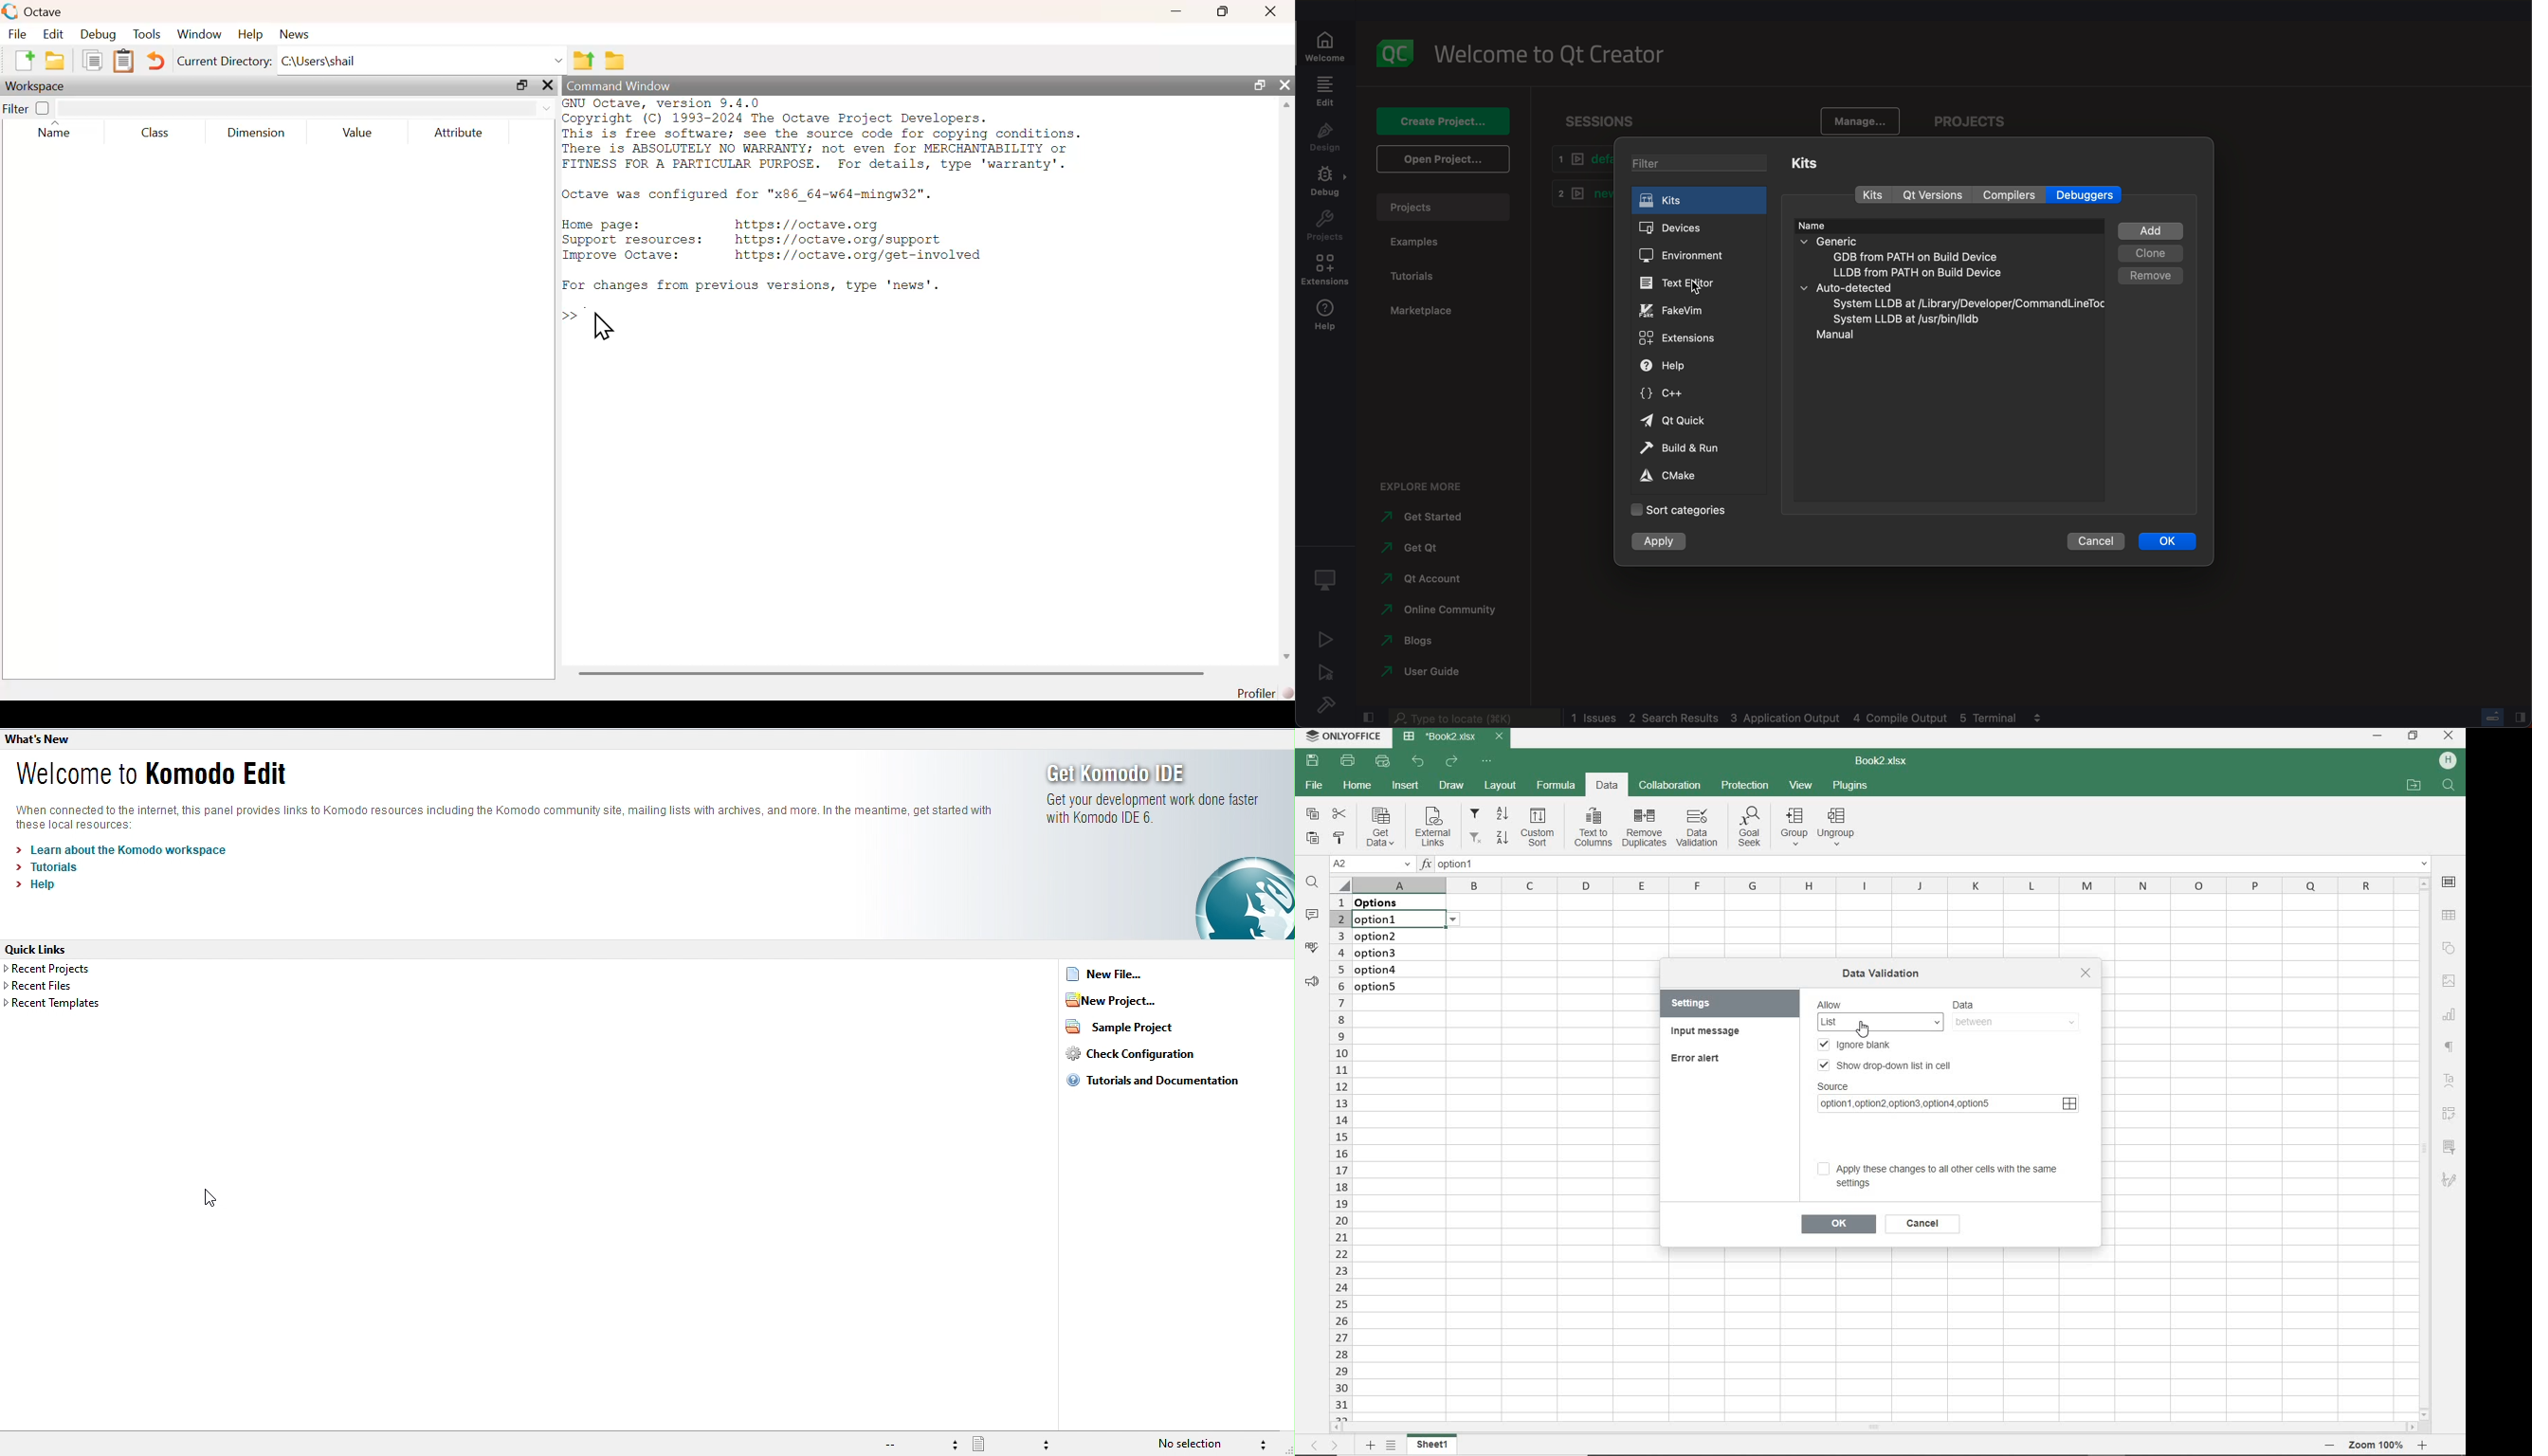 The image size is (2548, 1456). I want to click on devices, so click(1699, 228).